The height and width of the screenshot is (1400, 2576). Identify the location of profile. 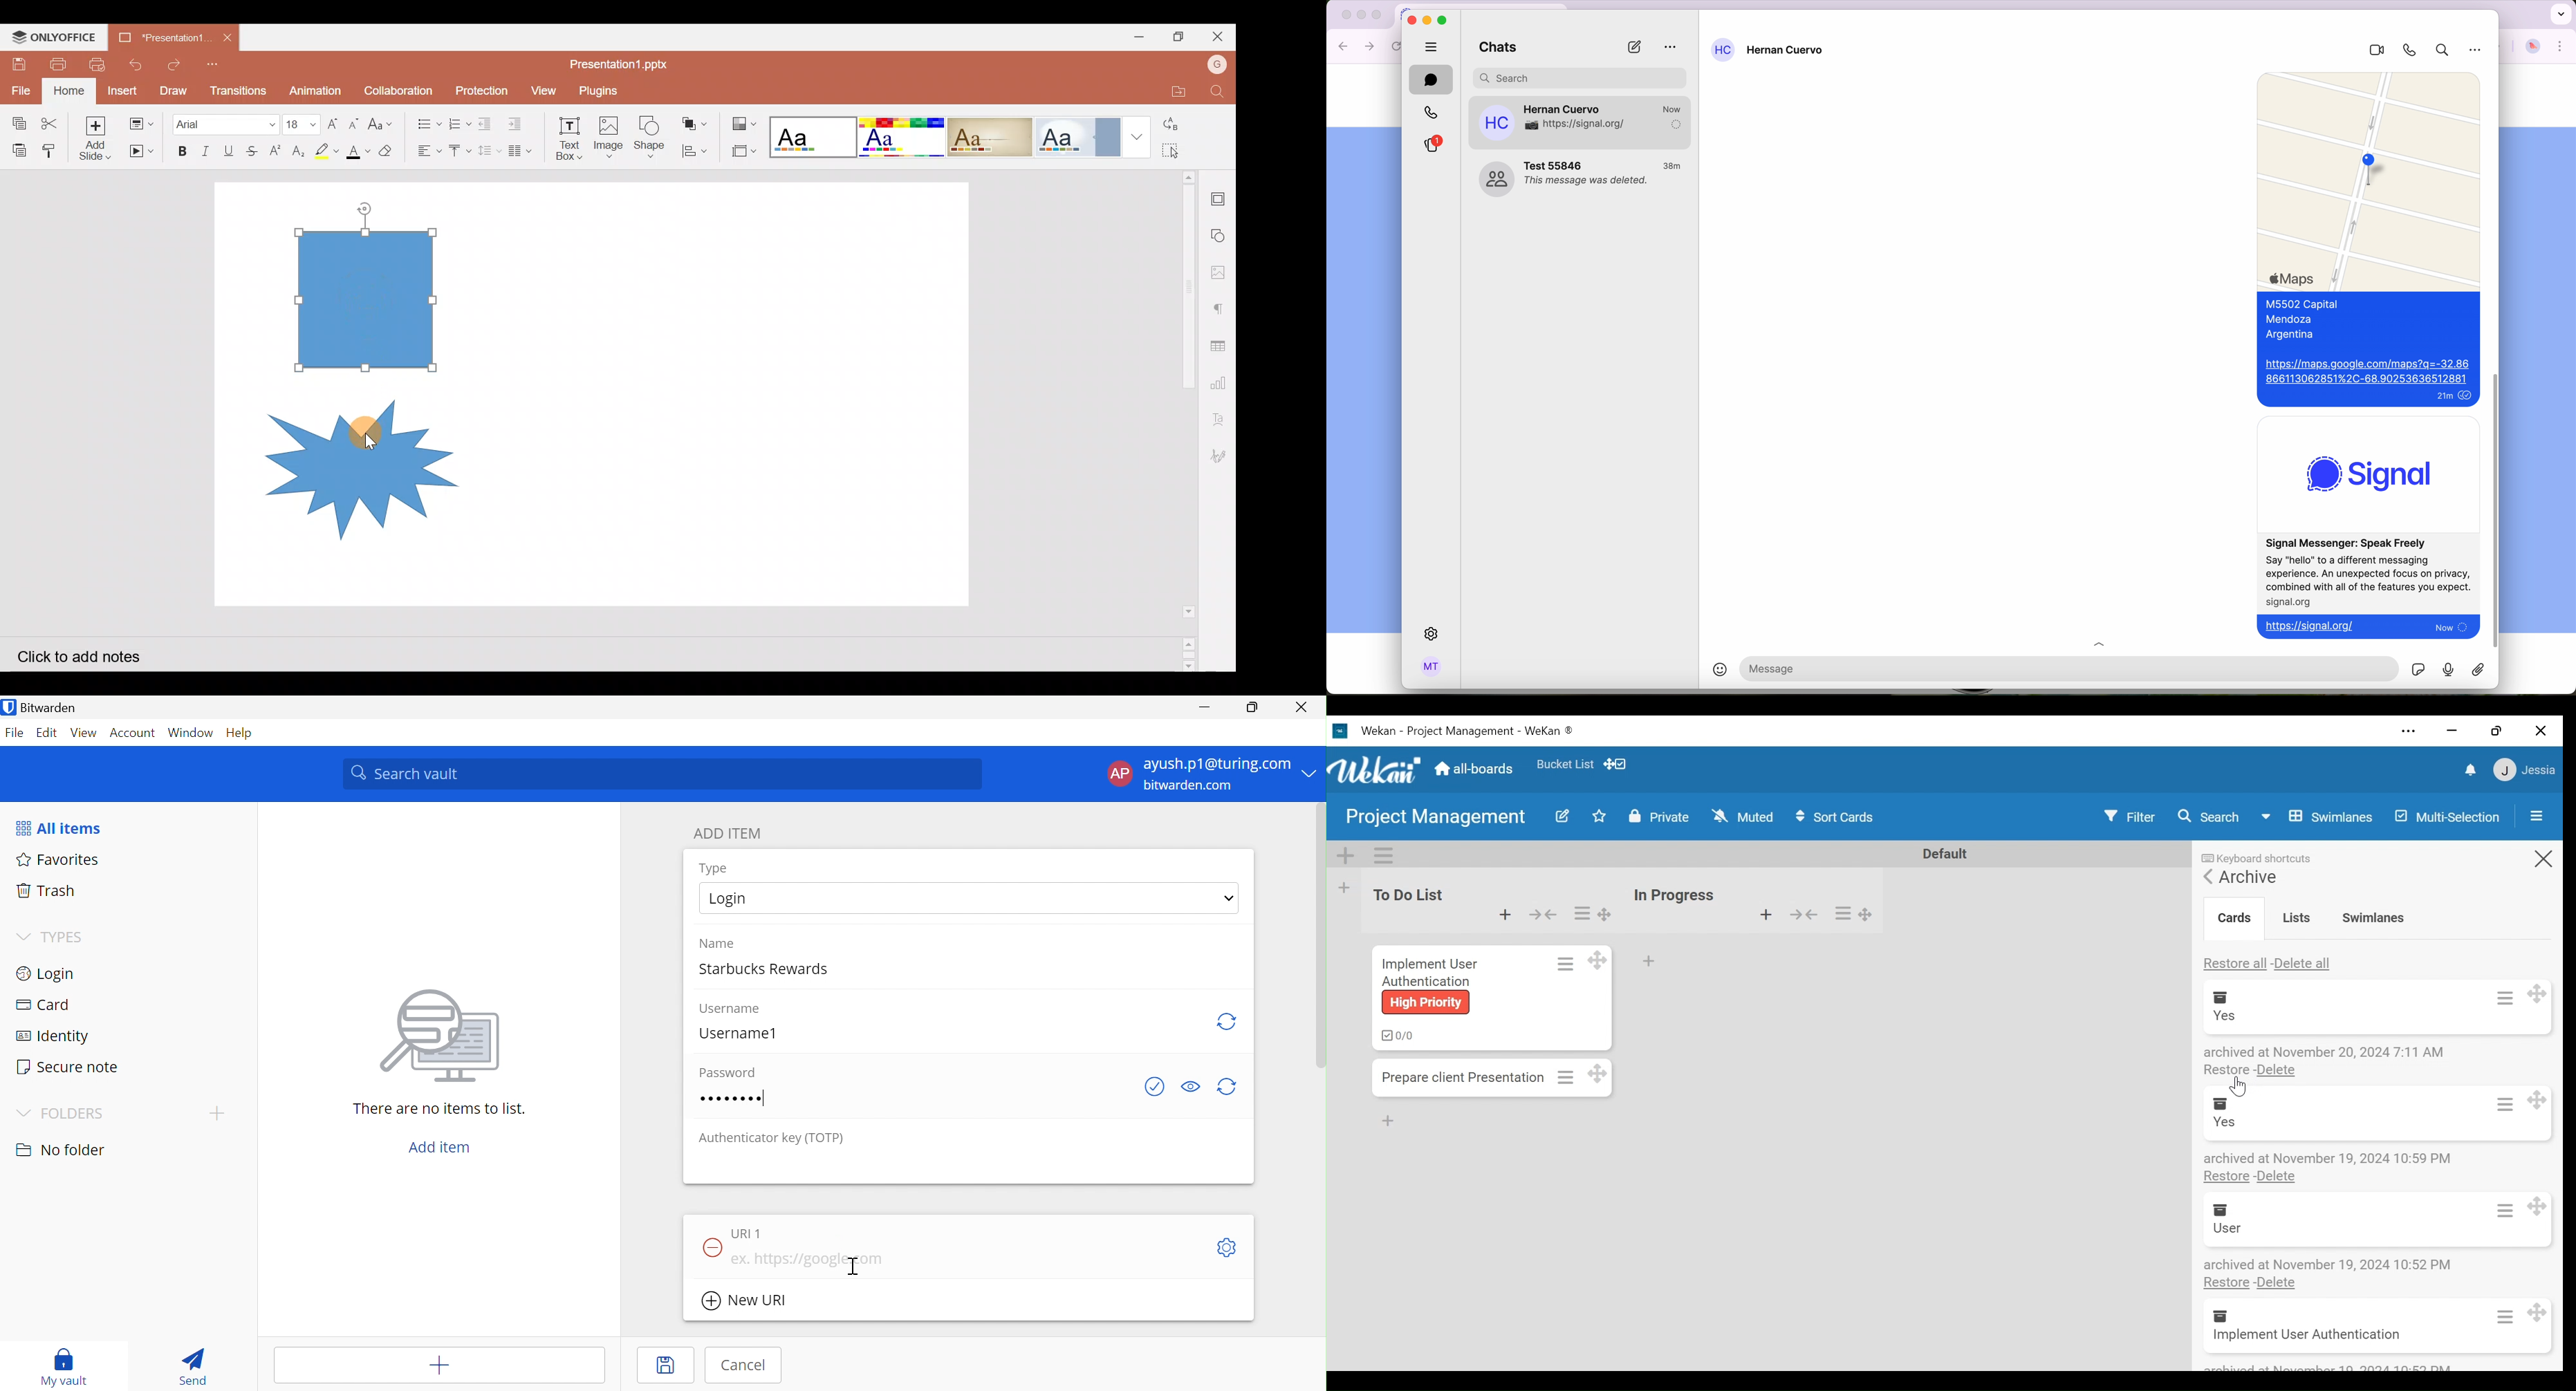
(1432, 668).